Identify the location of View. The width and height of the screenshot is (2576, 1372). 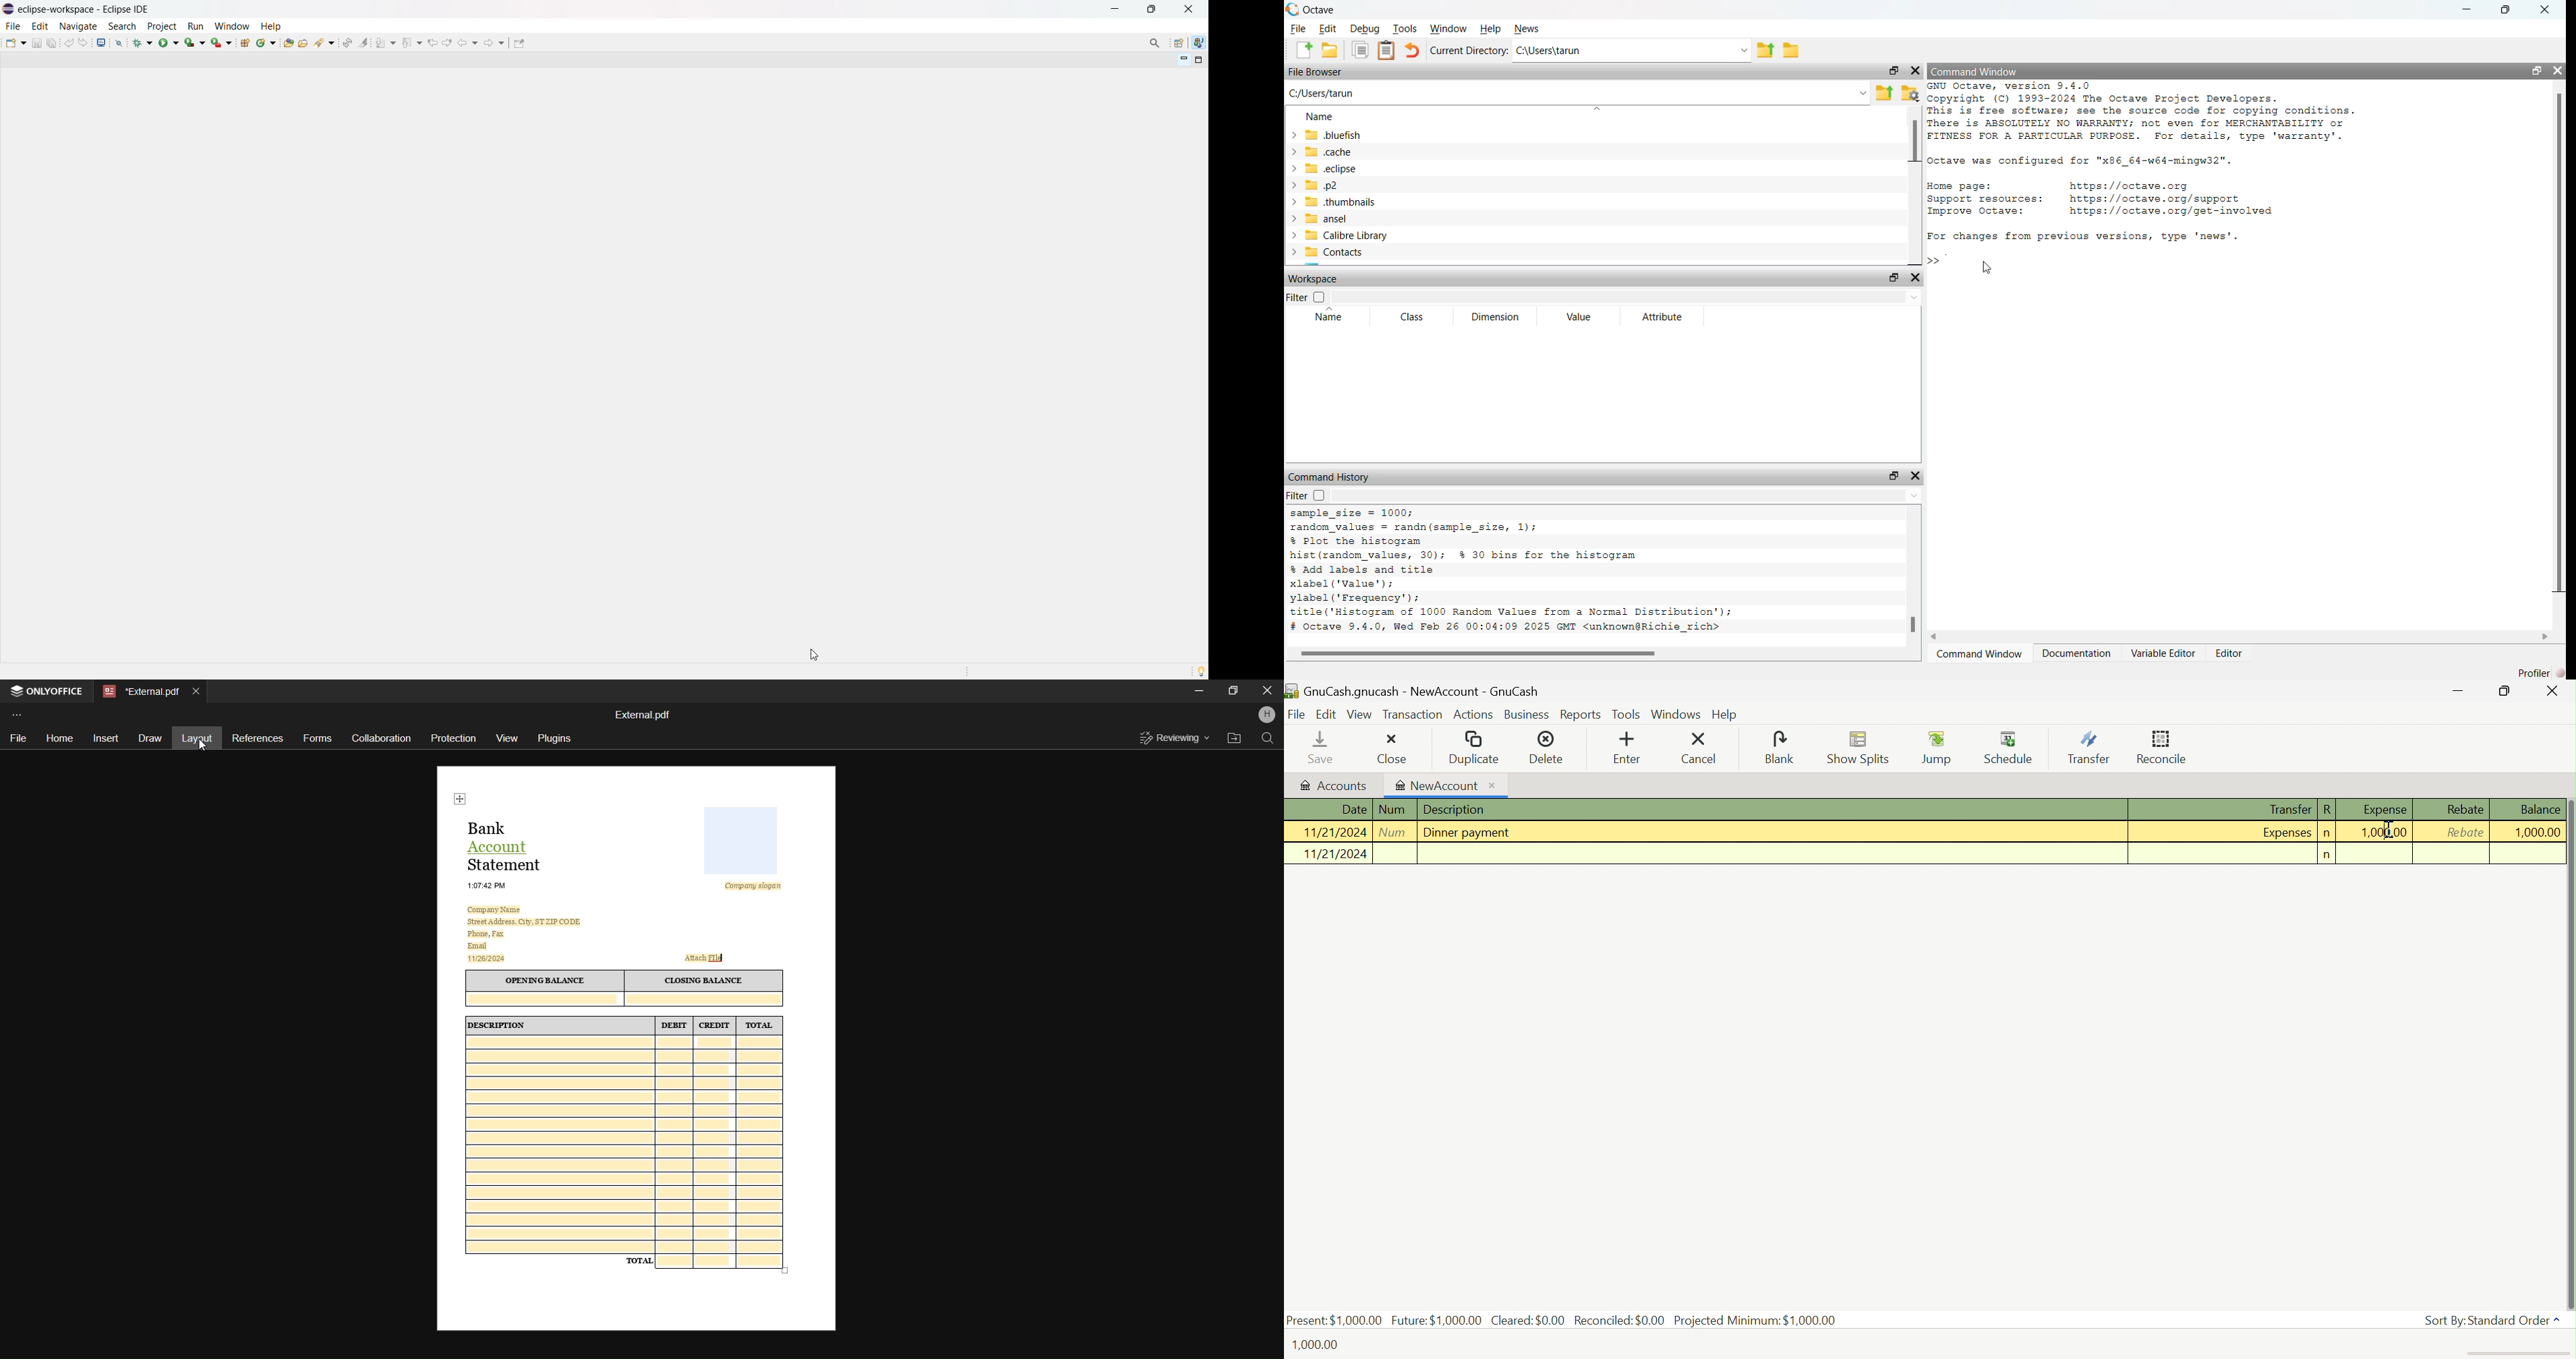
(1359, 714).